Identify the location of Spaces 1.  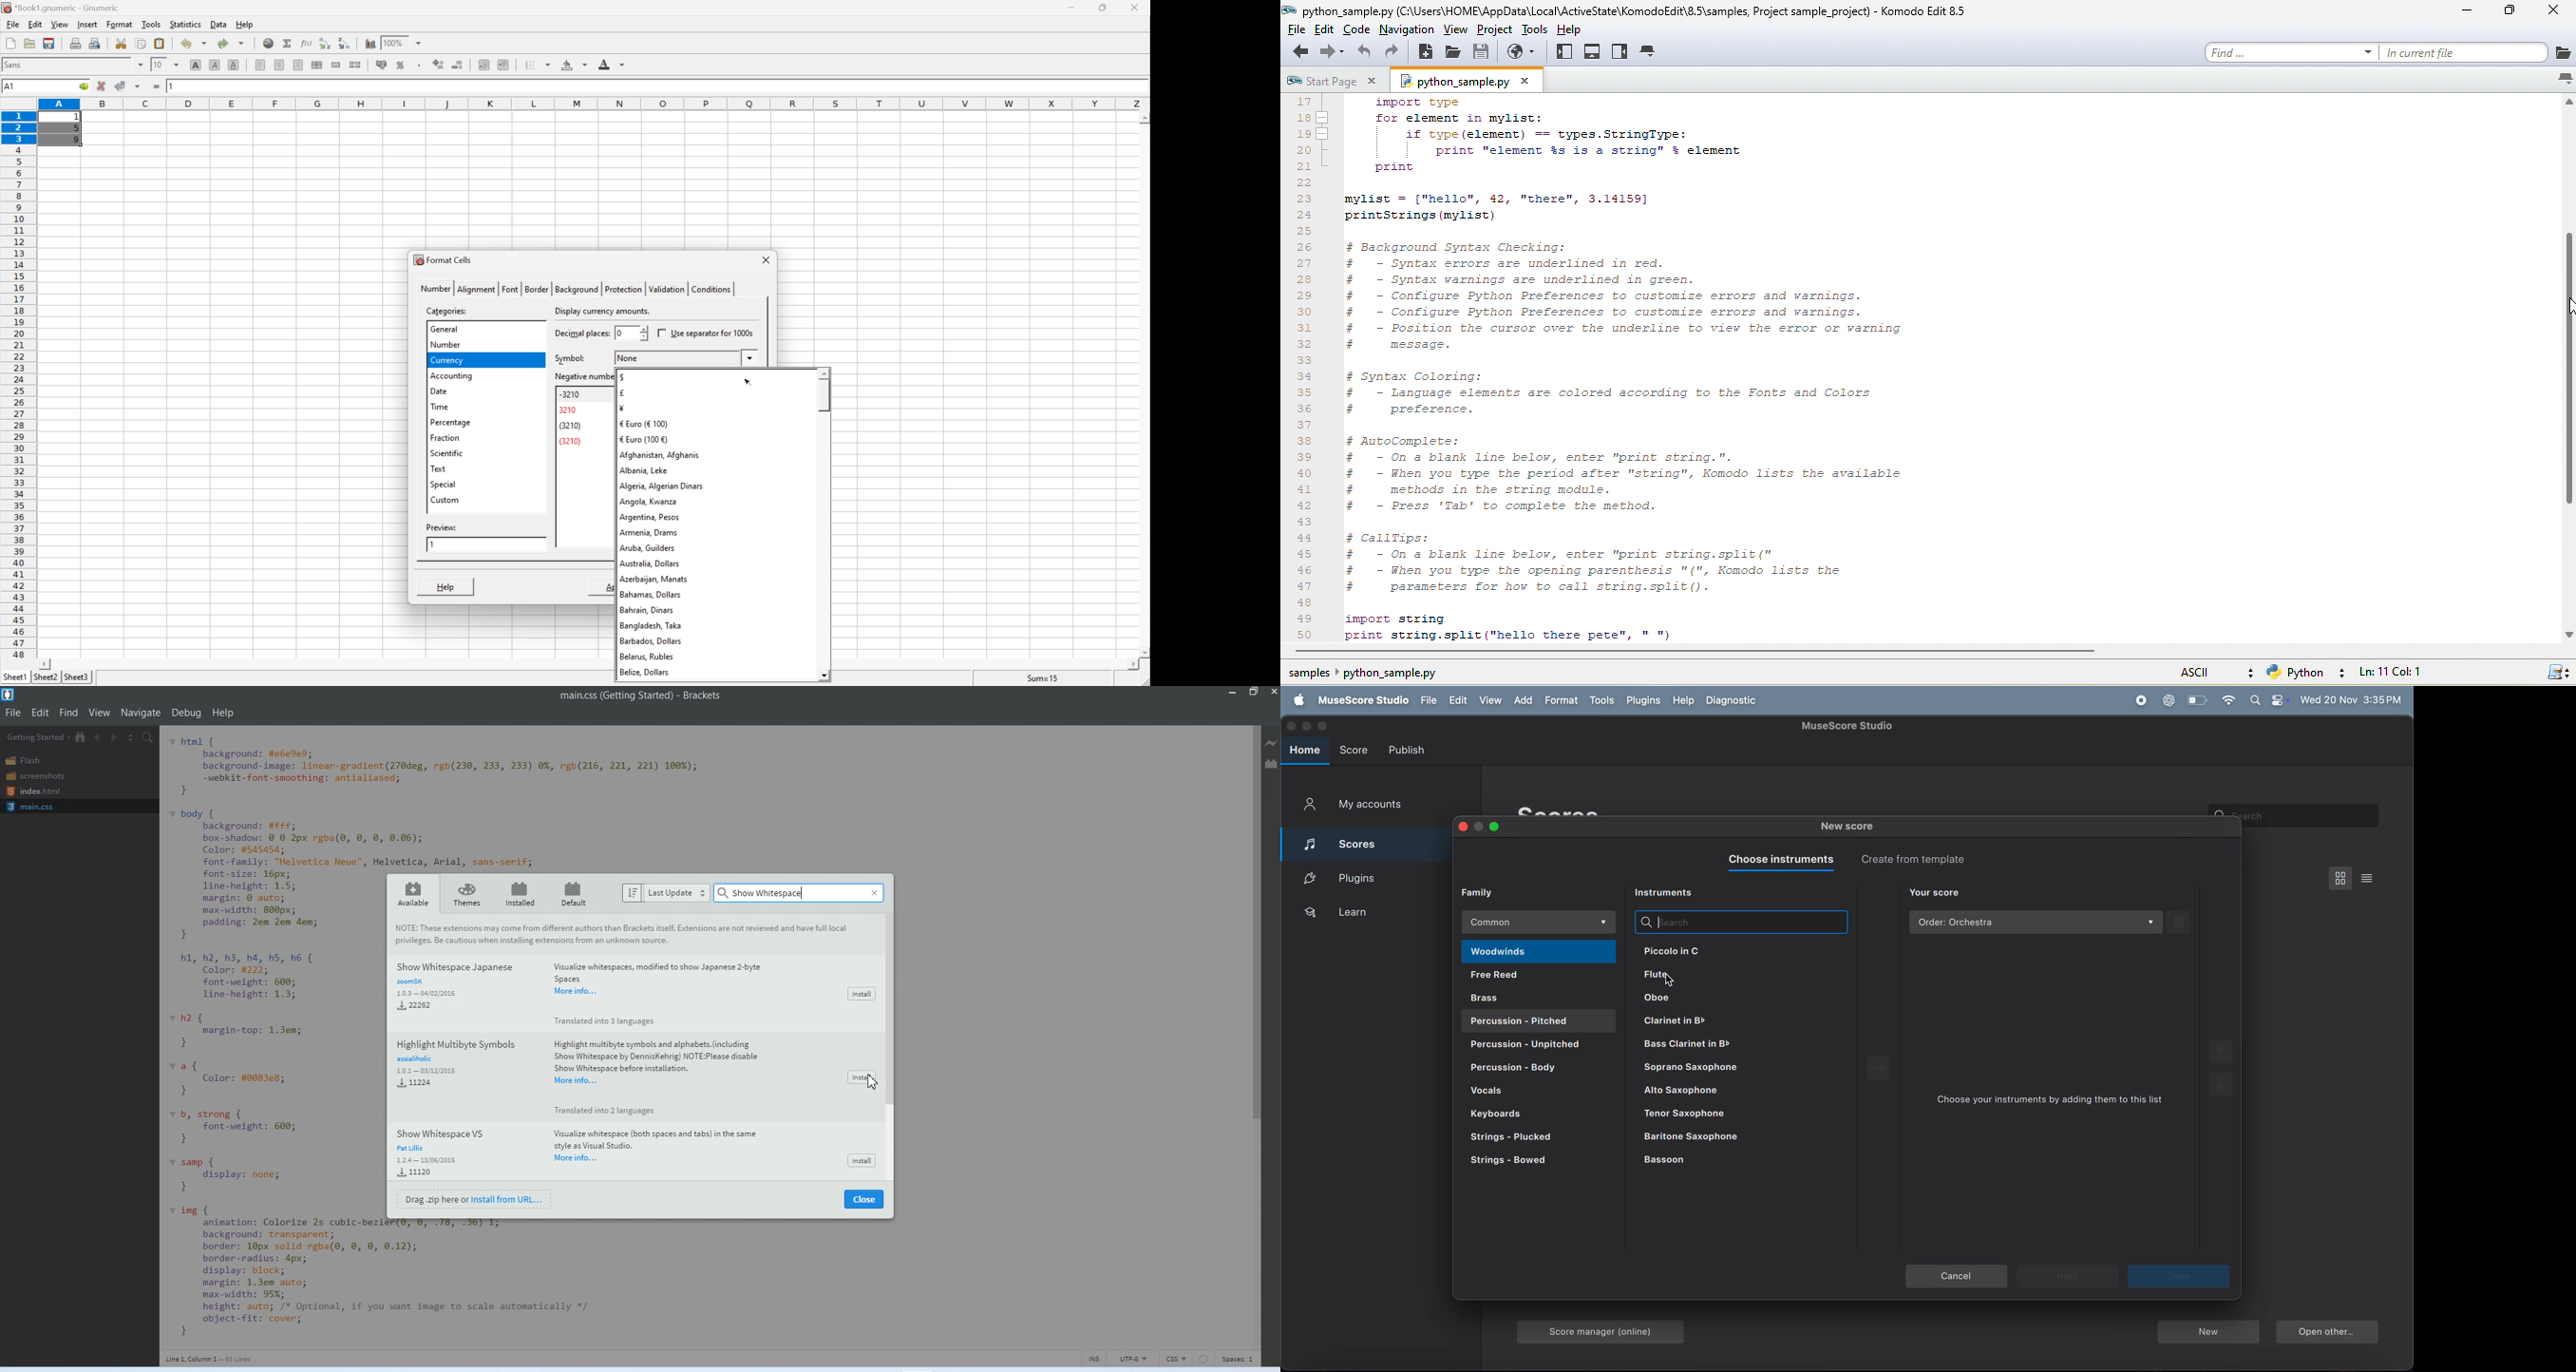
(1237, 1359).